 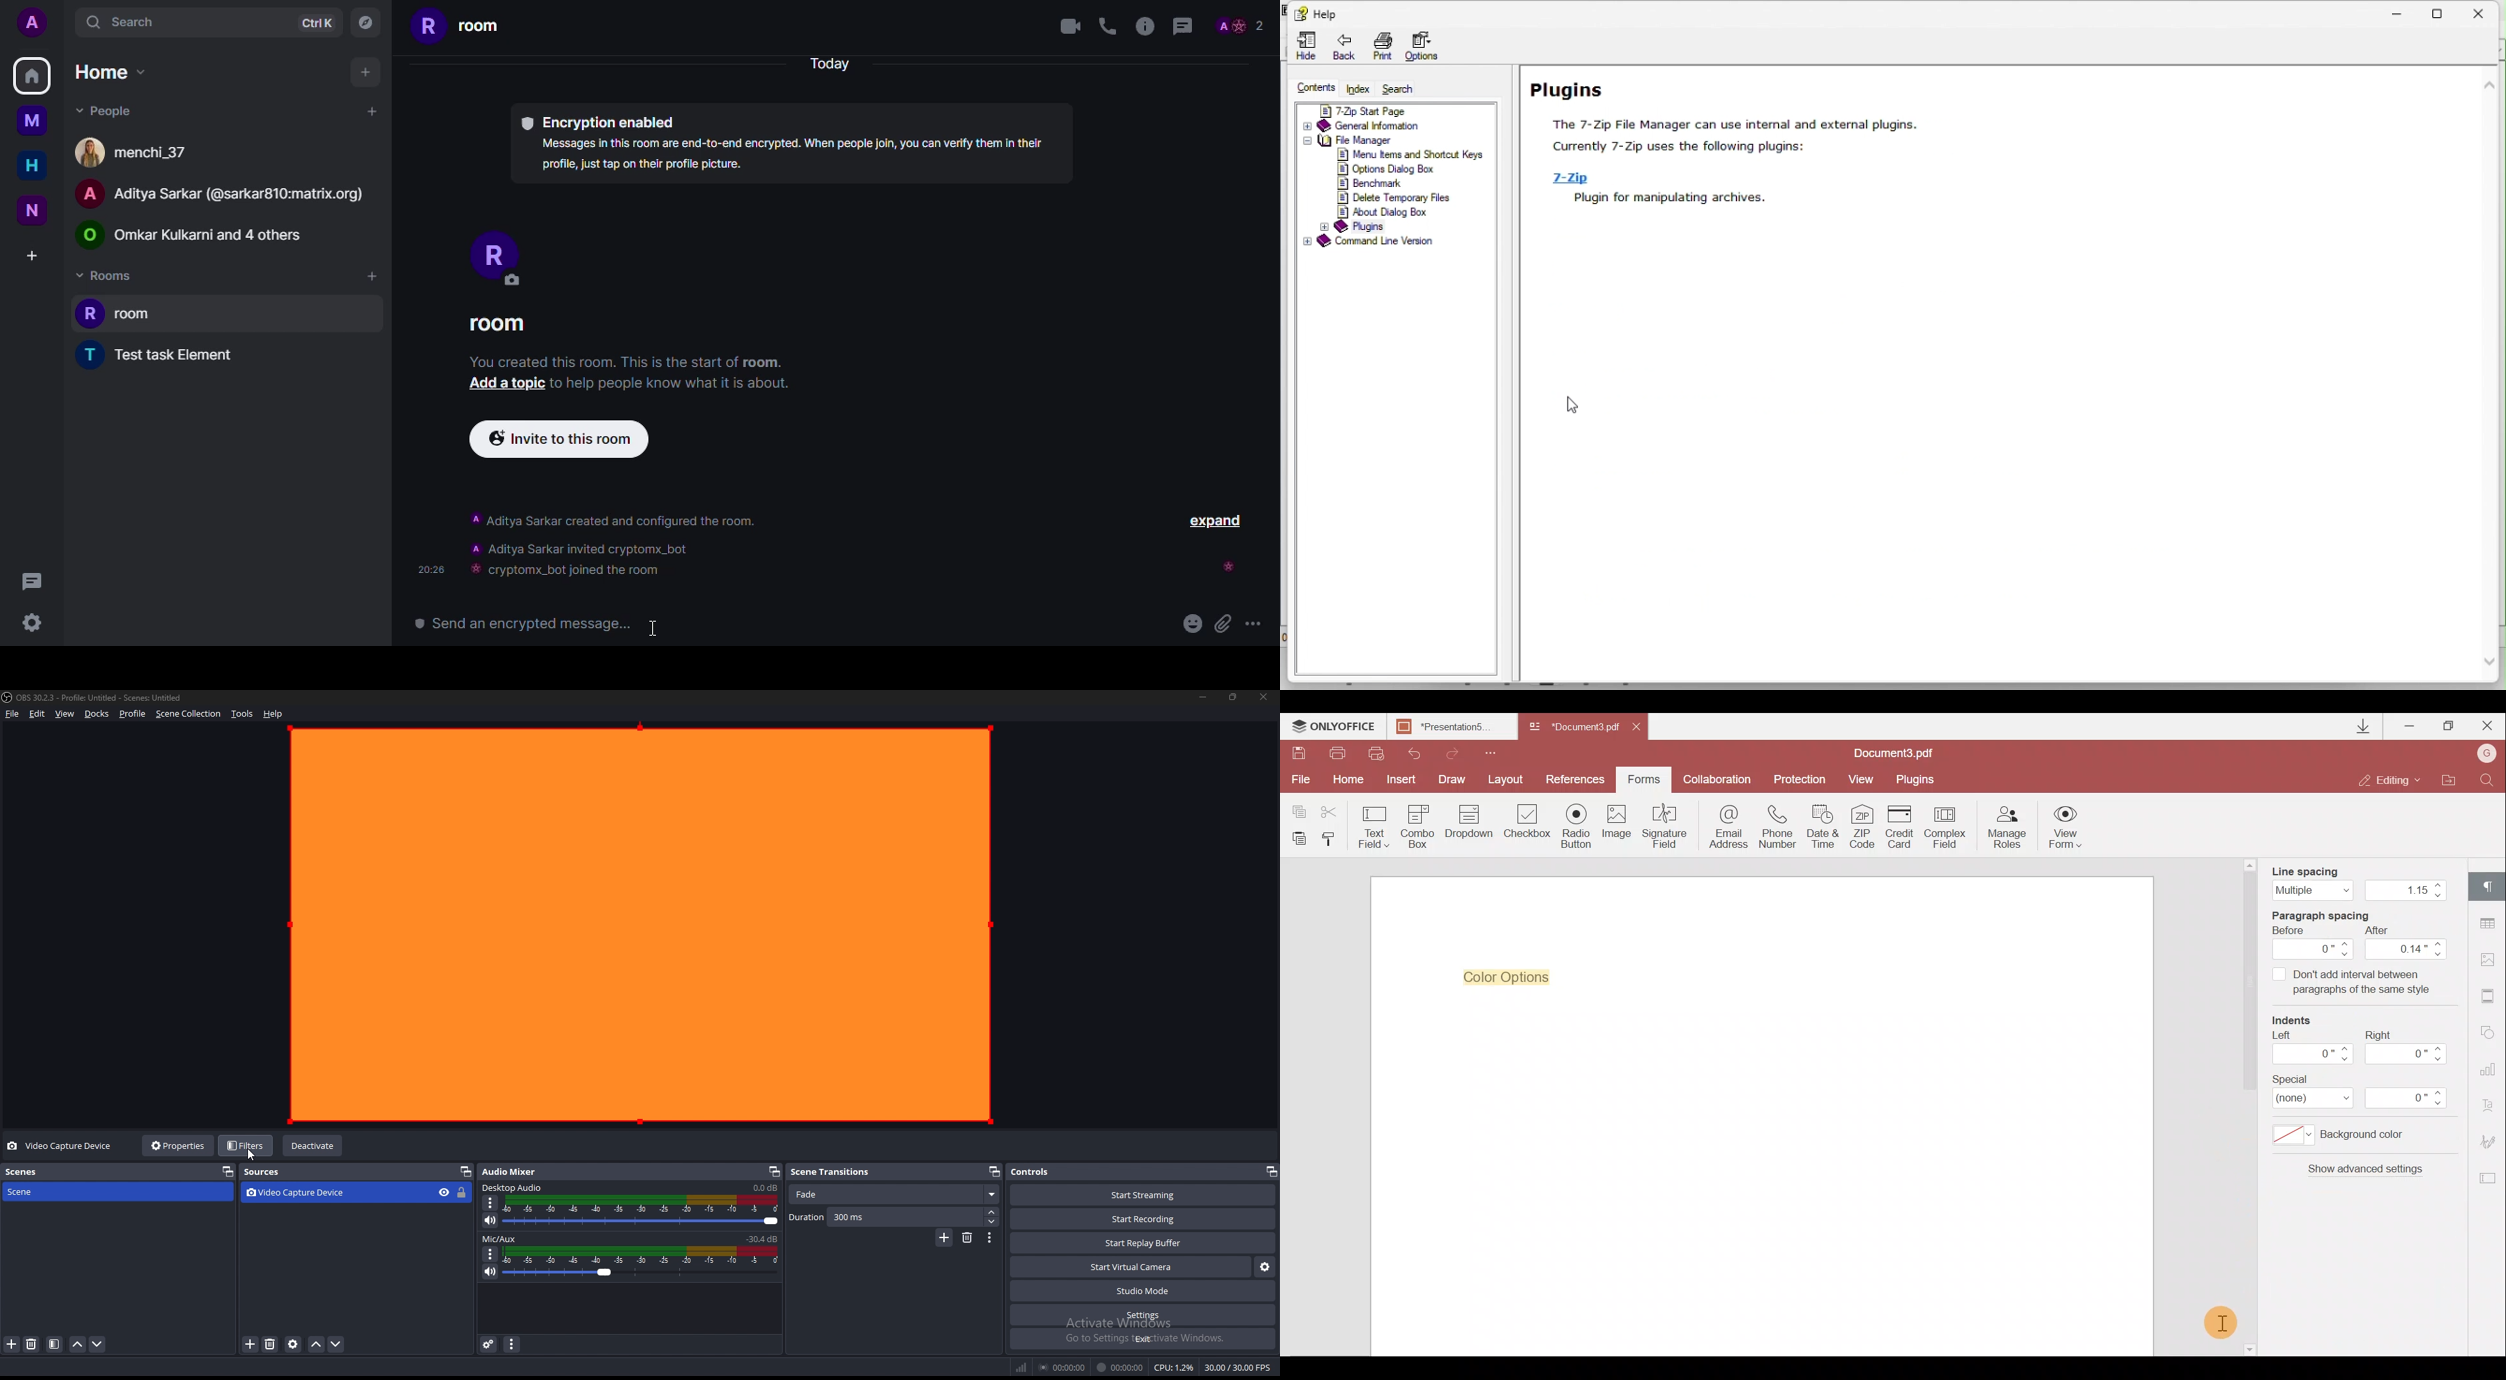 What do you see at coordinates (2362, 954) in the screenshot?
I see `Paragraph spacing` at bounding box center [2362, 954].